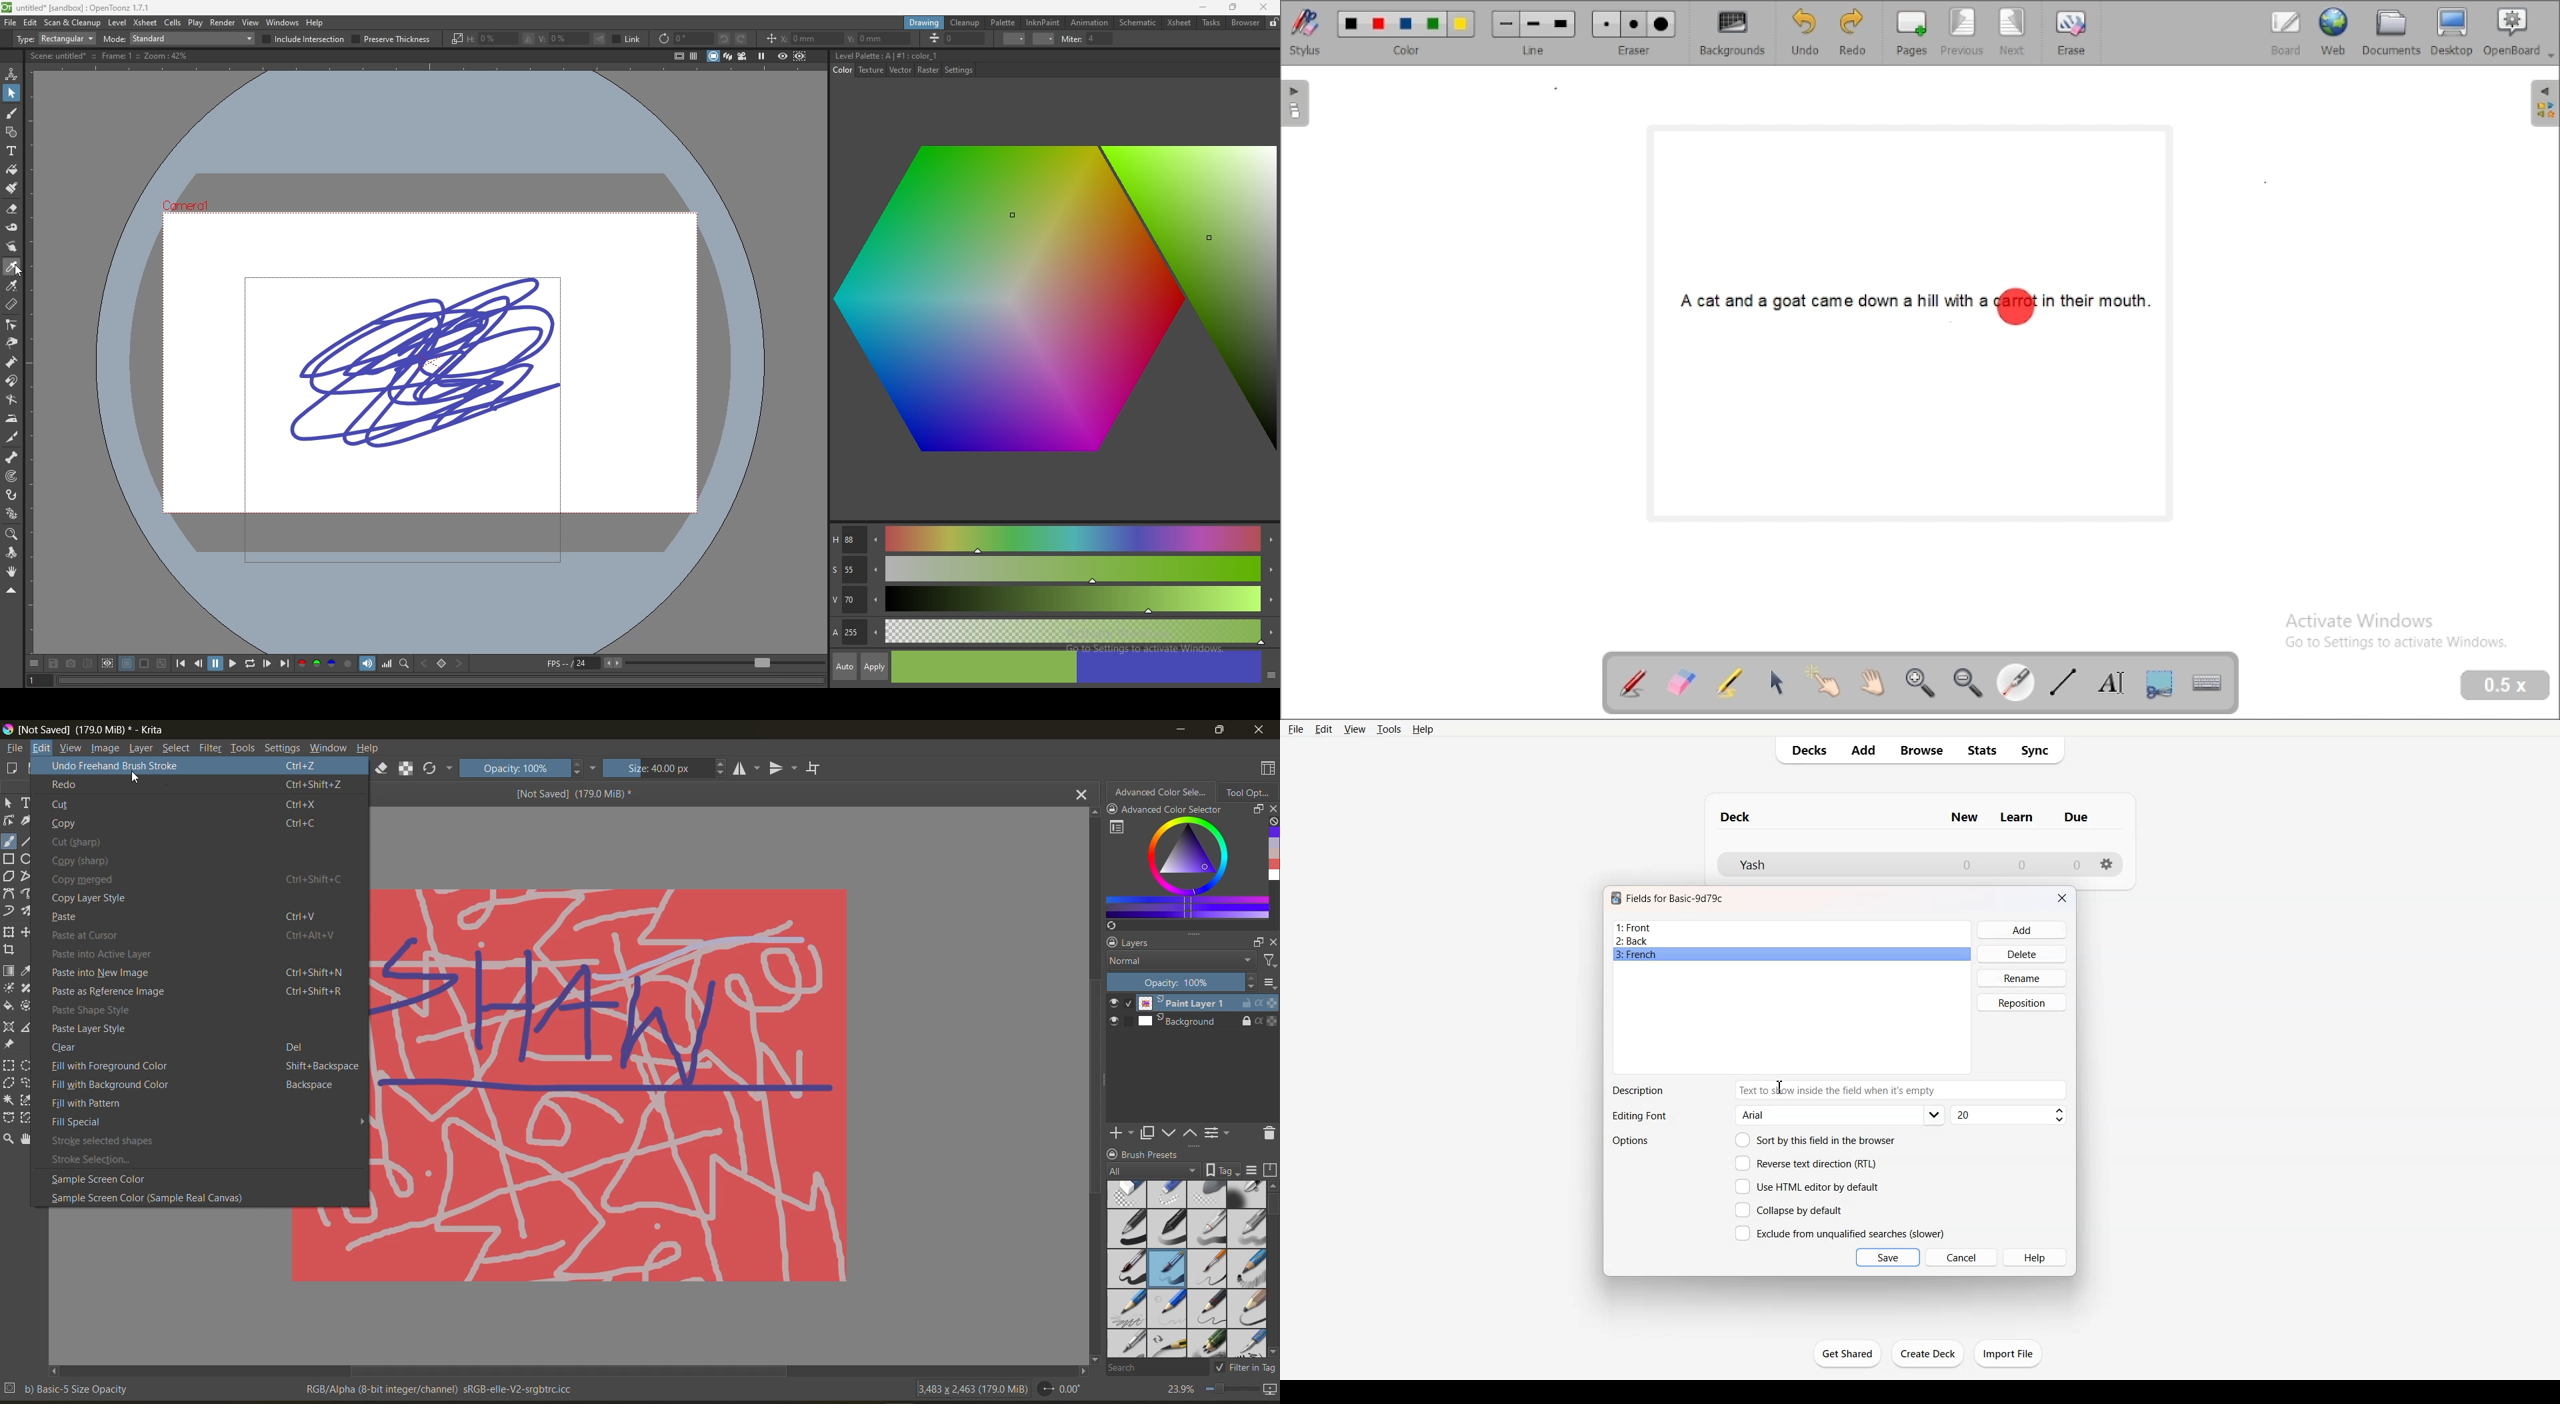 Image resolution: width=2576 pixels, height=1428 pixels. I want to click on storage resources, so click(1272, 1171).